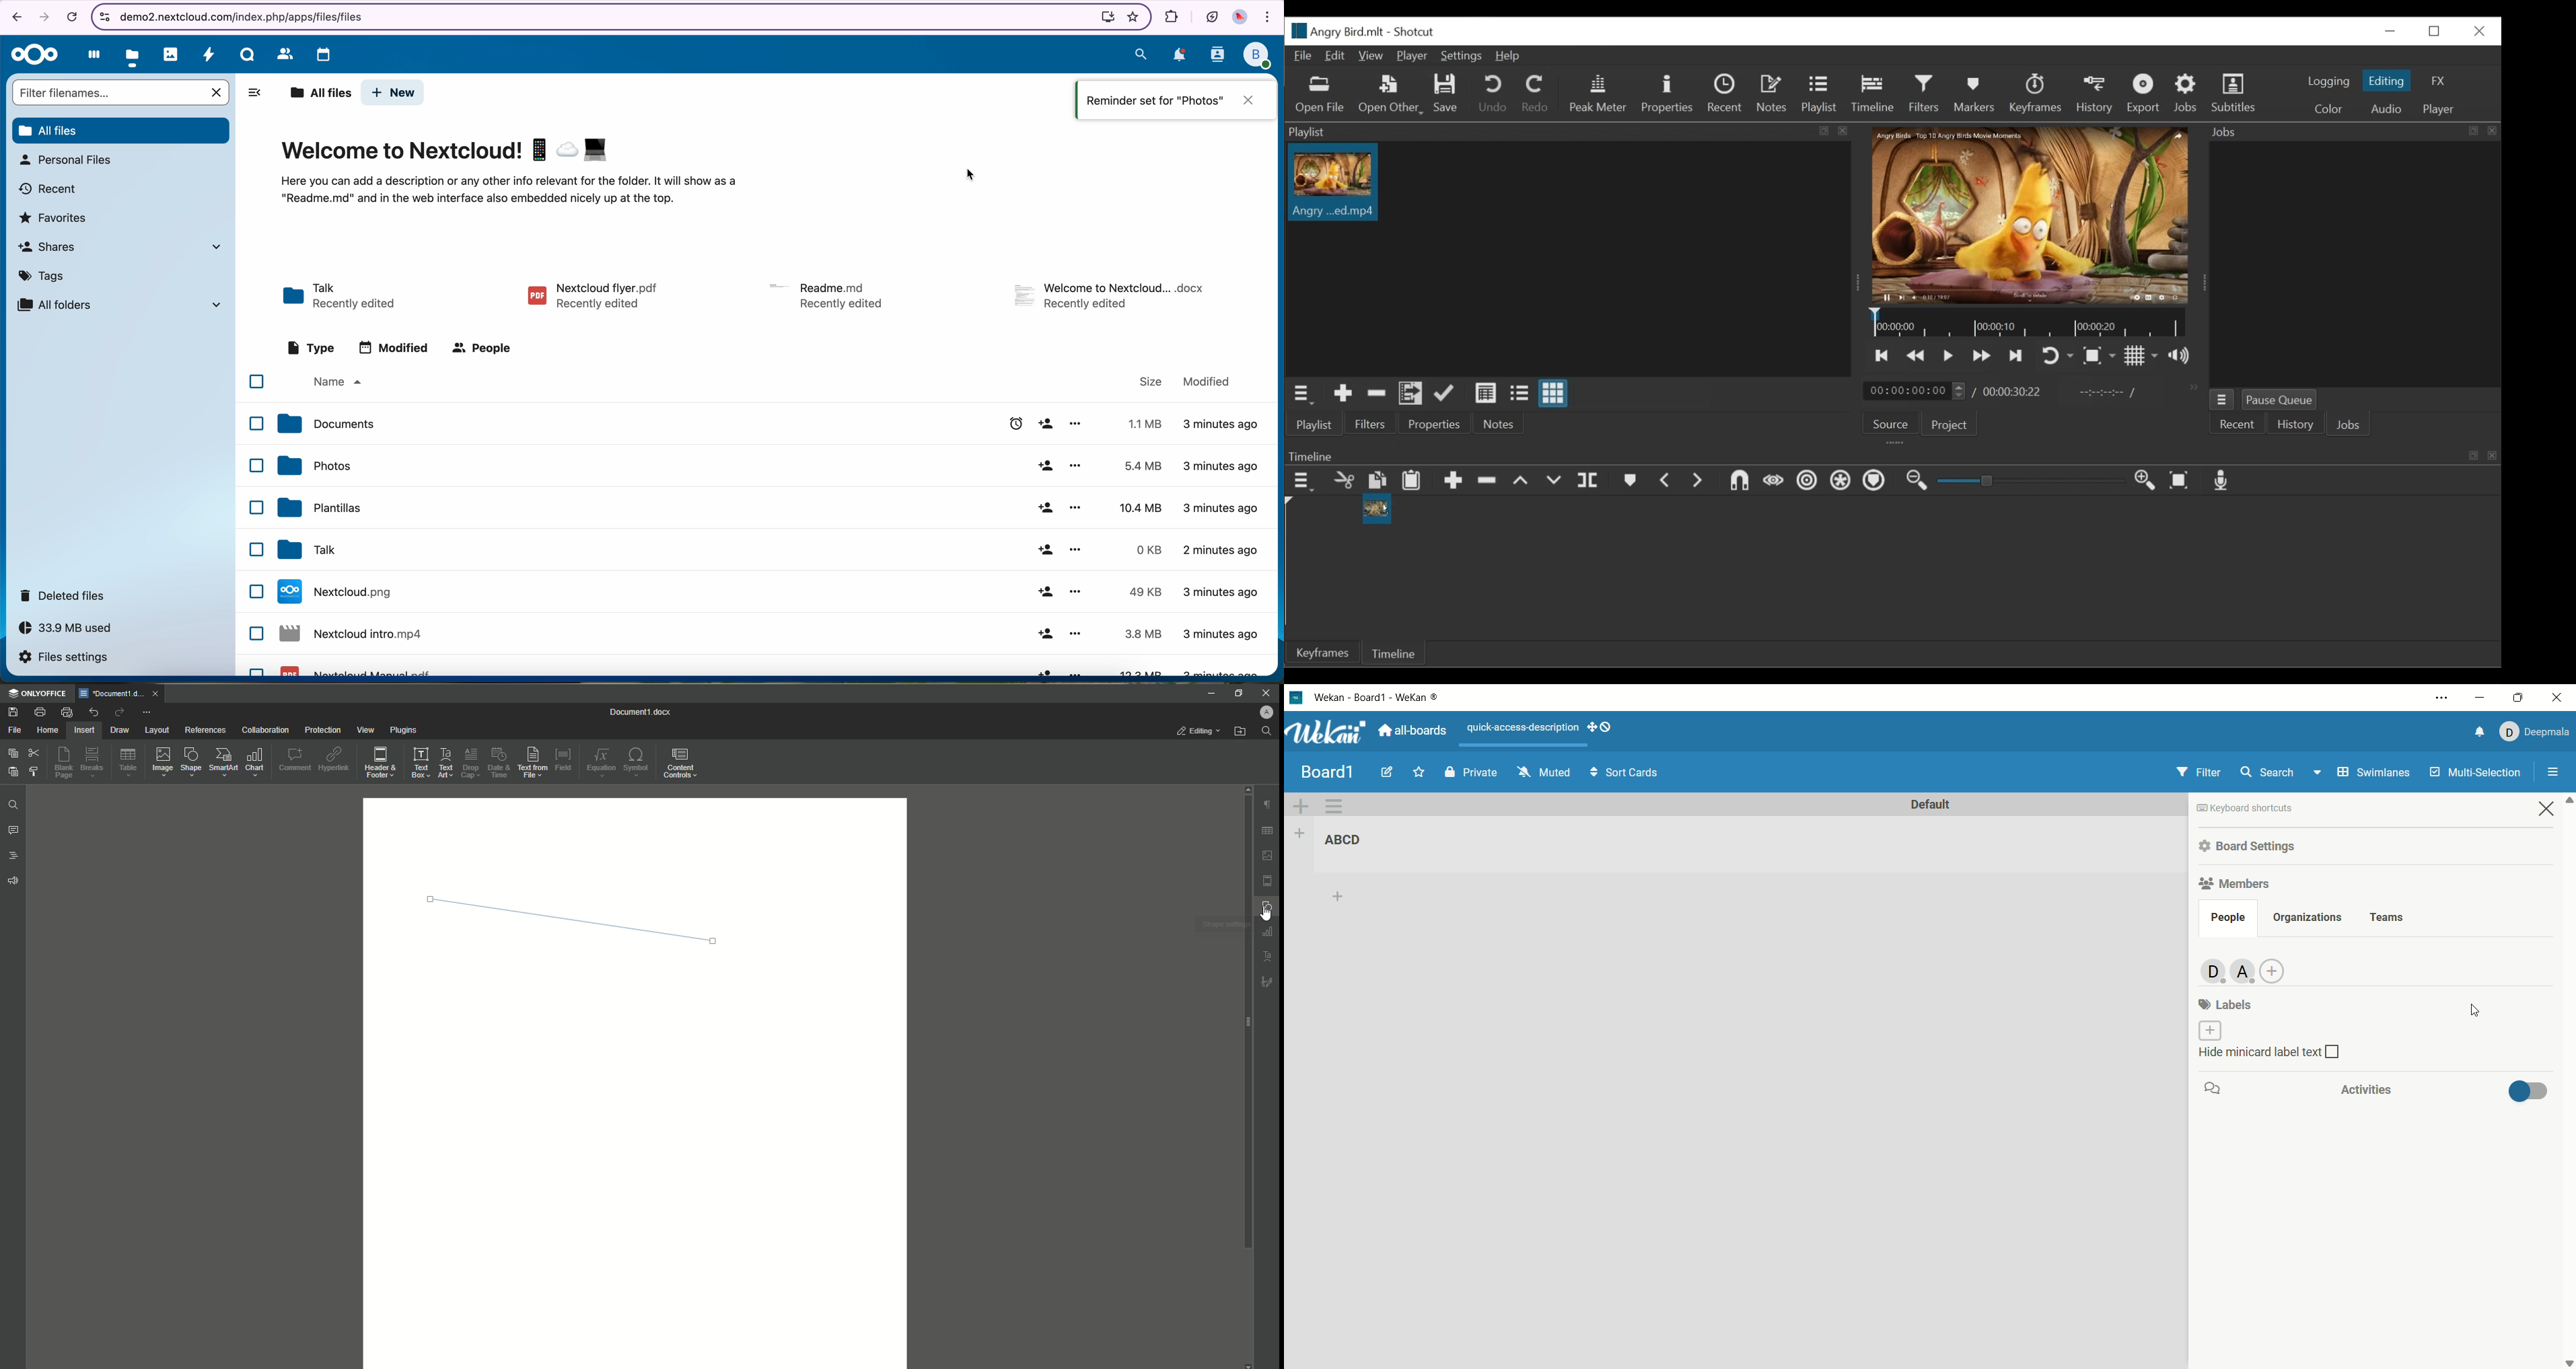  Describe the element at coordinates (119, 731) in the screenshot. I see `Draw` at that location.